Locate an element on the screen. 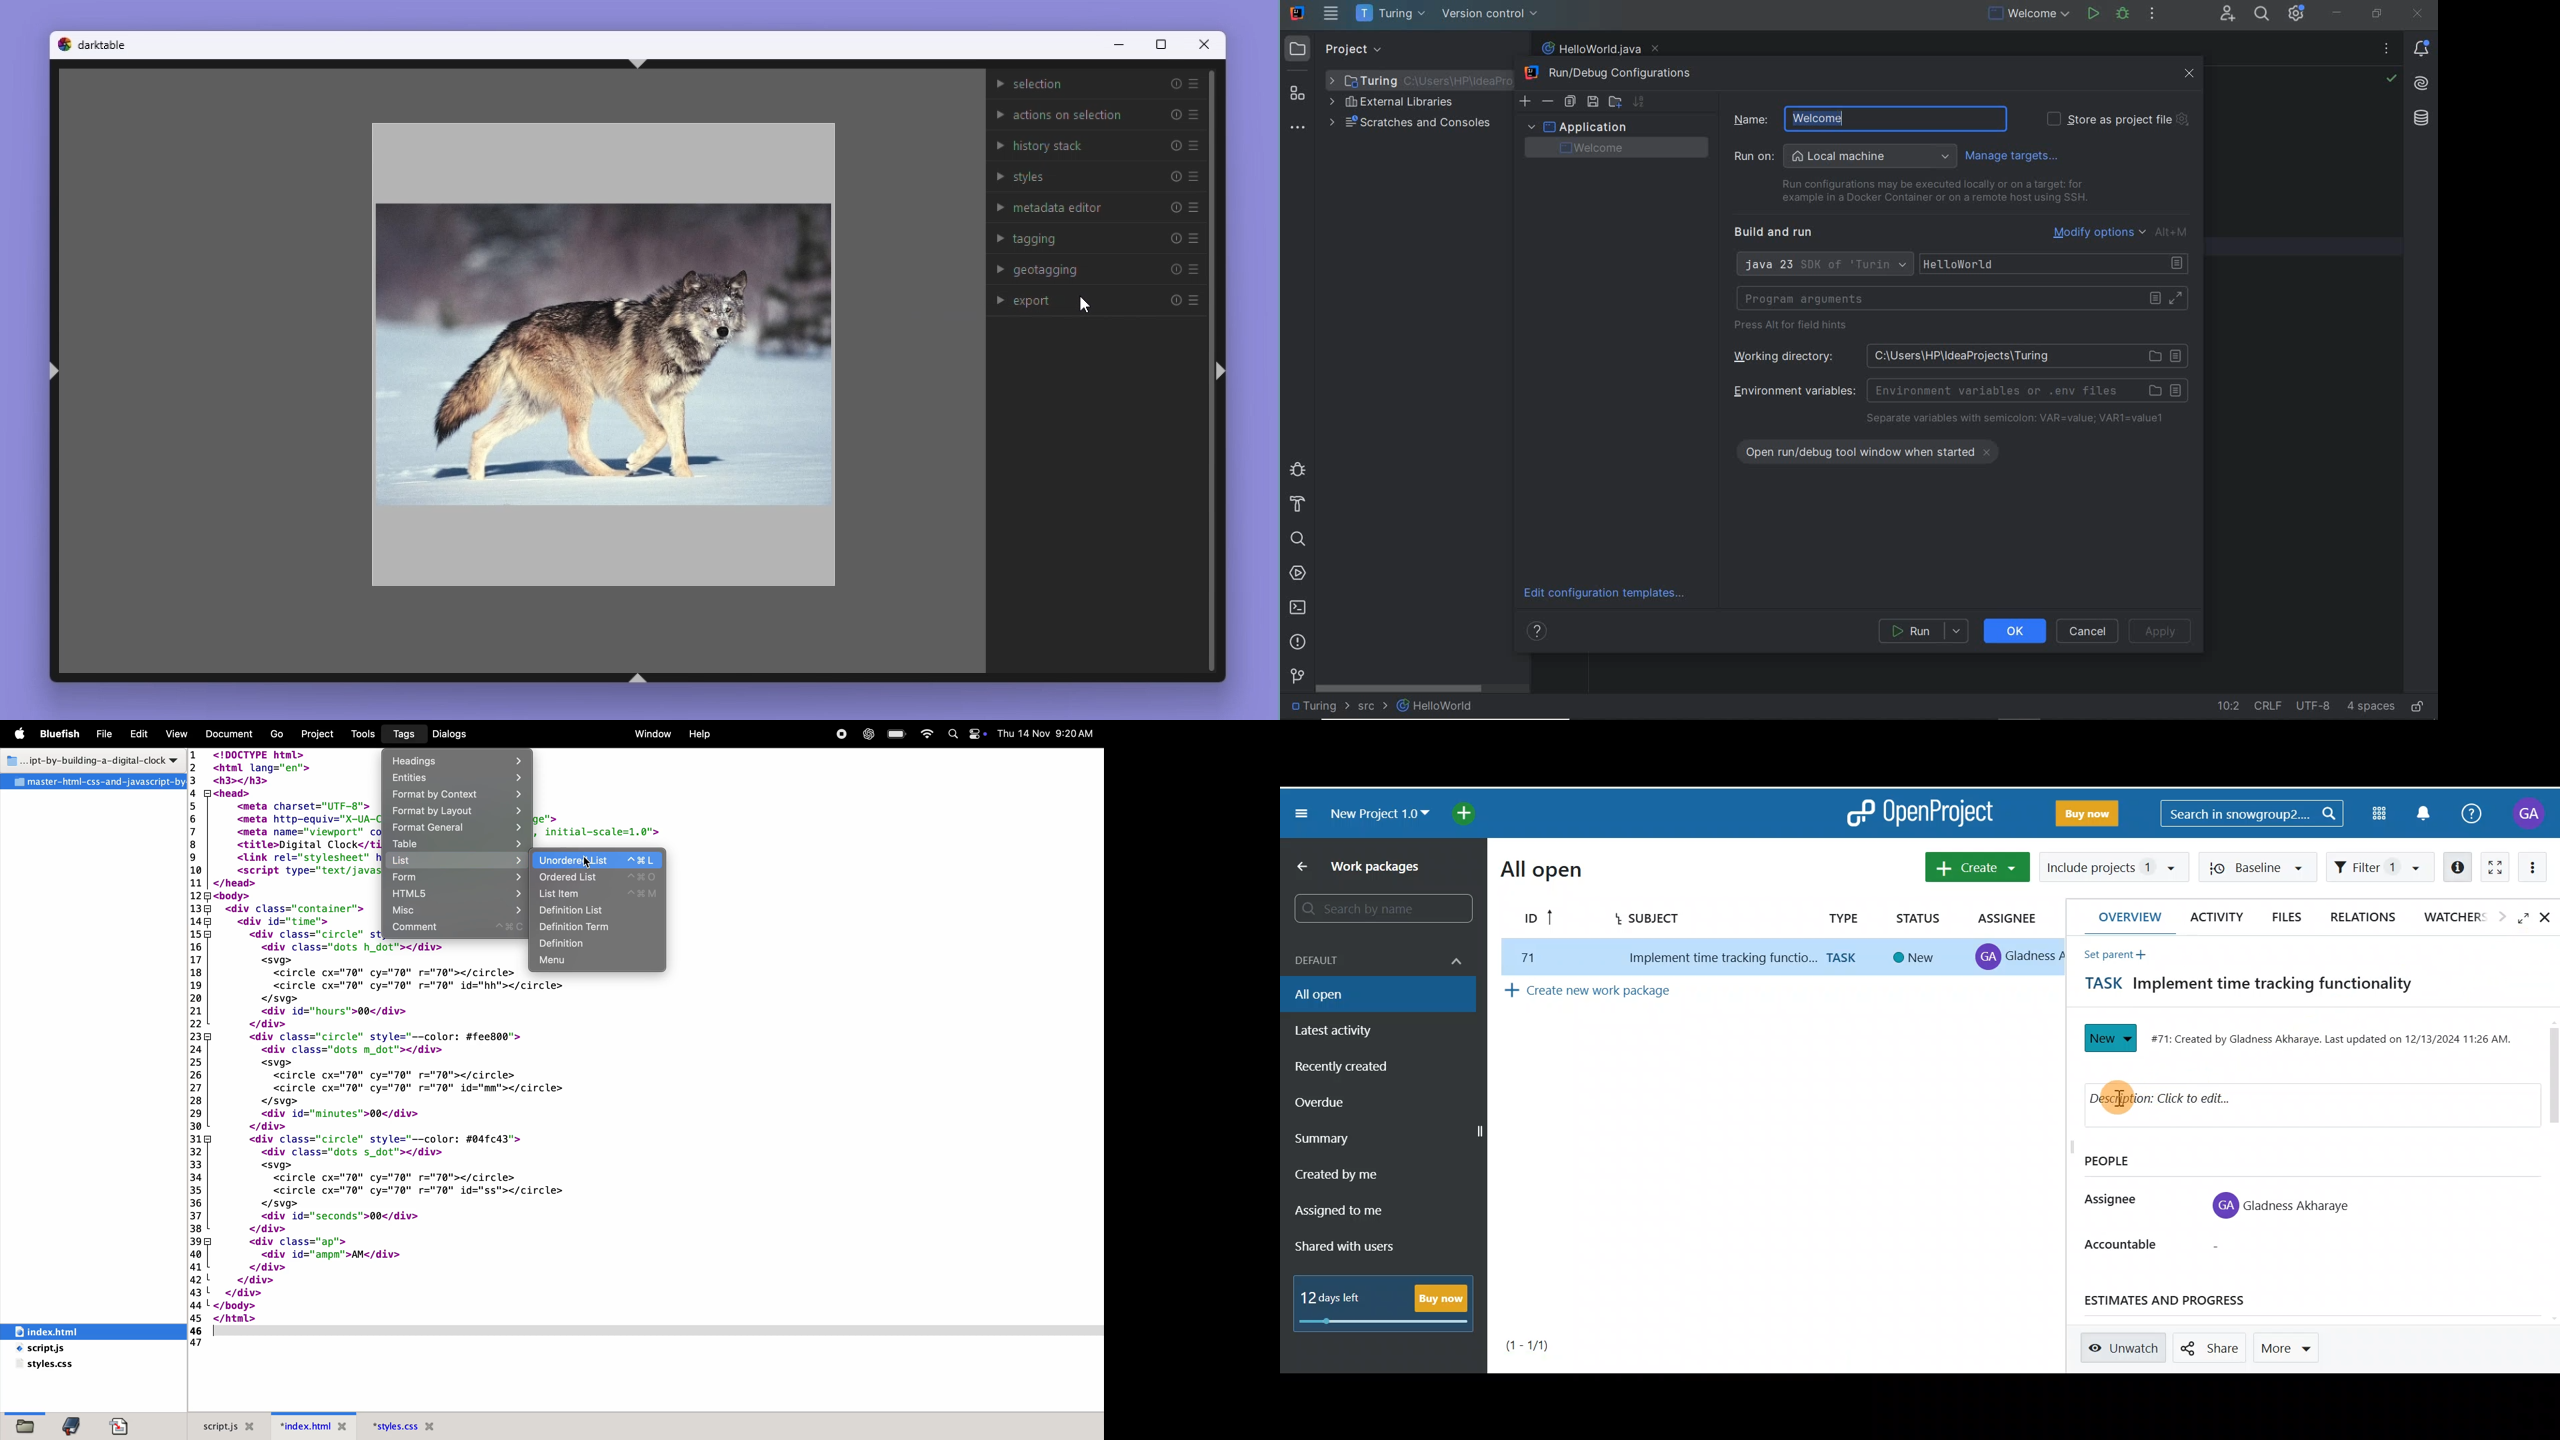 This screenshot has width=2576, height=1456. RUN/DEBUG CONFIGURATIONS is located at coordinates (1614, 74).